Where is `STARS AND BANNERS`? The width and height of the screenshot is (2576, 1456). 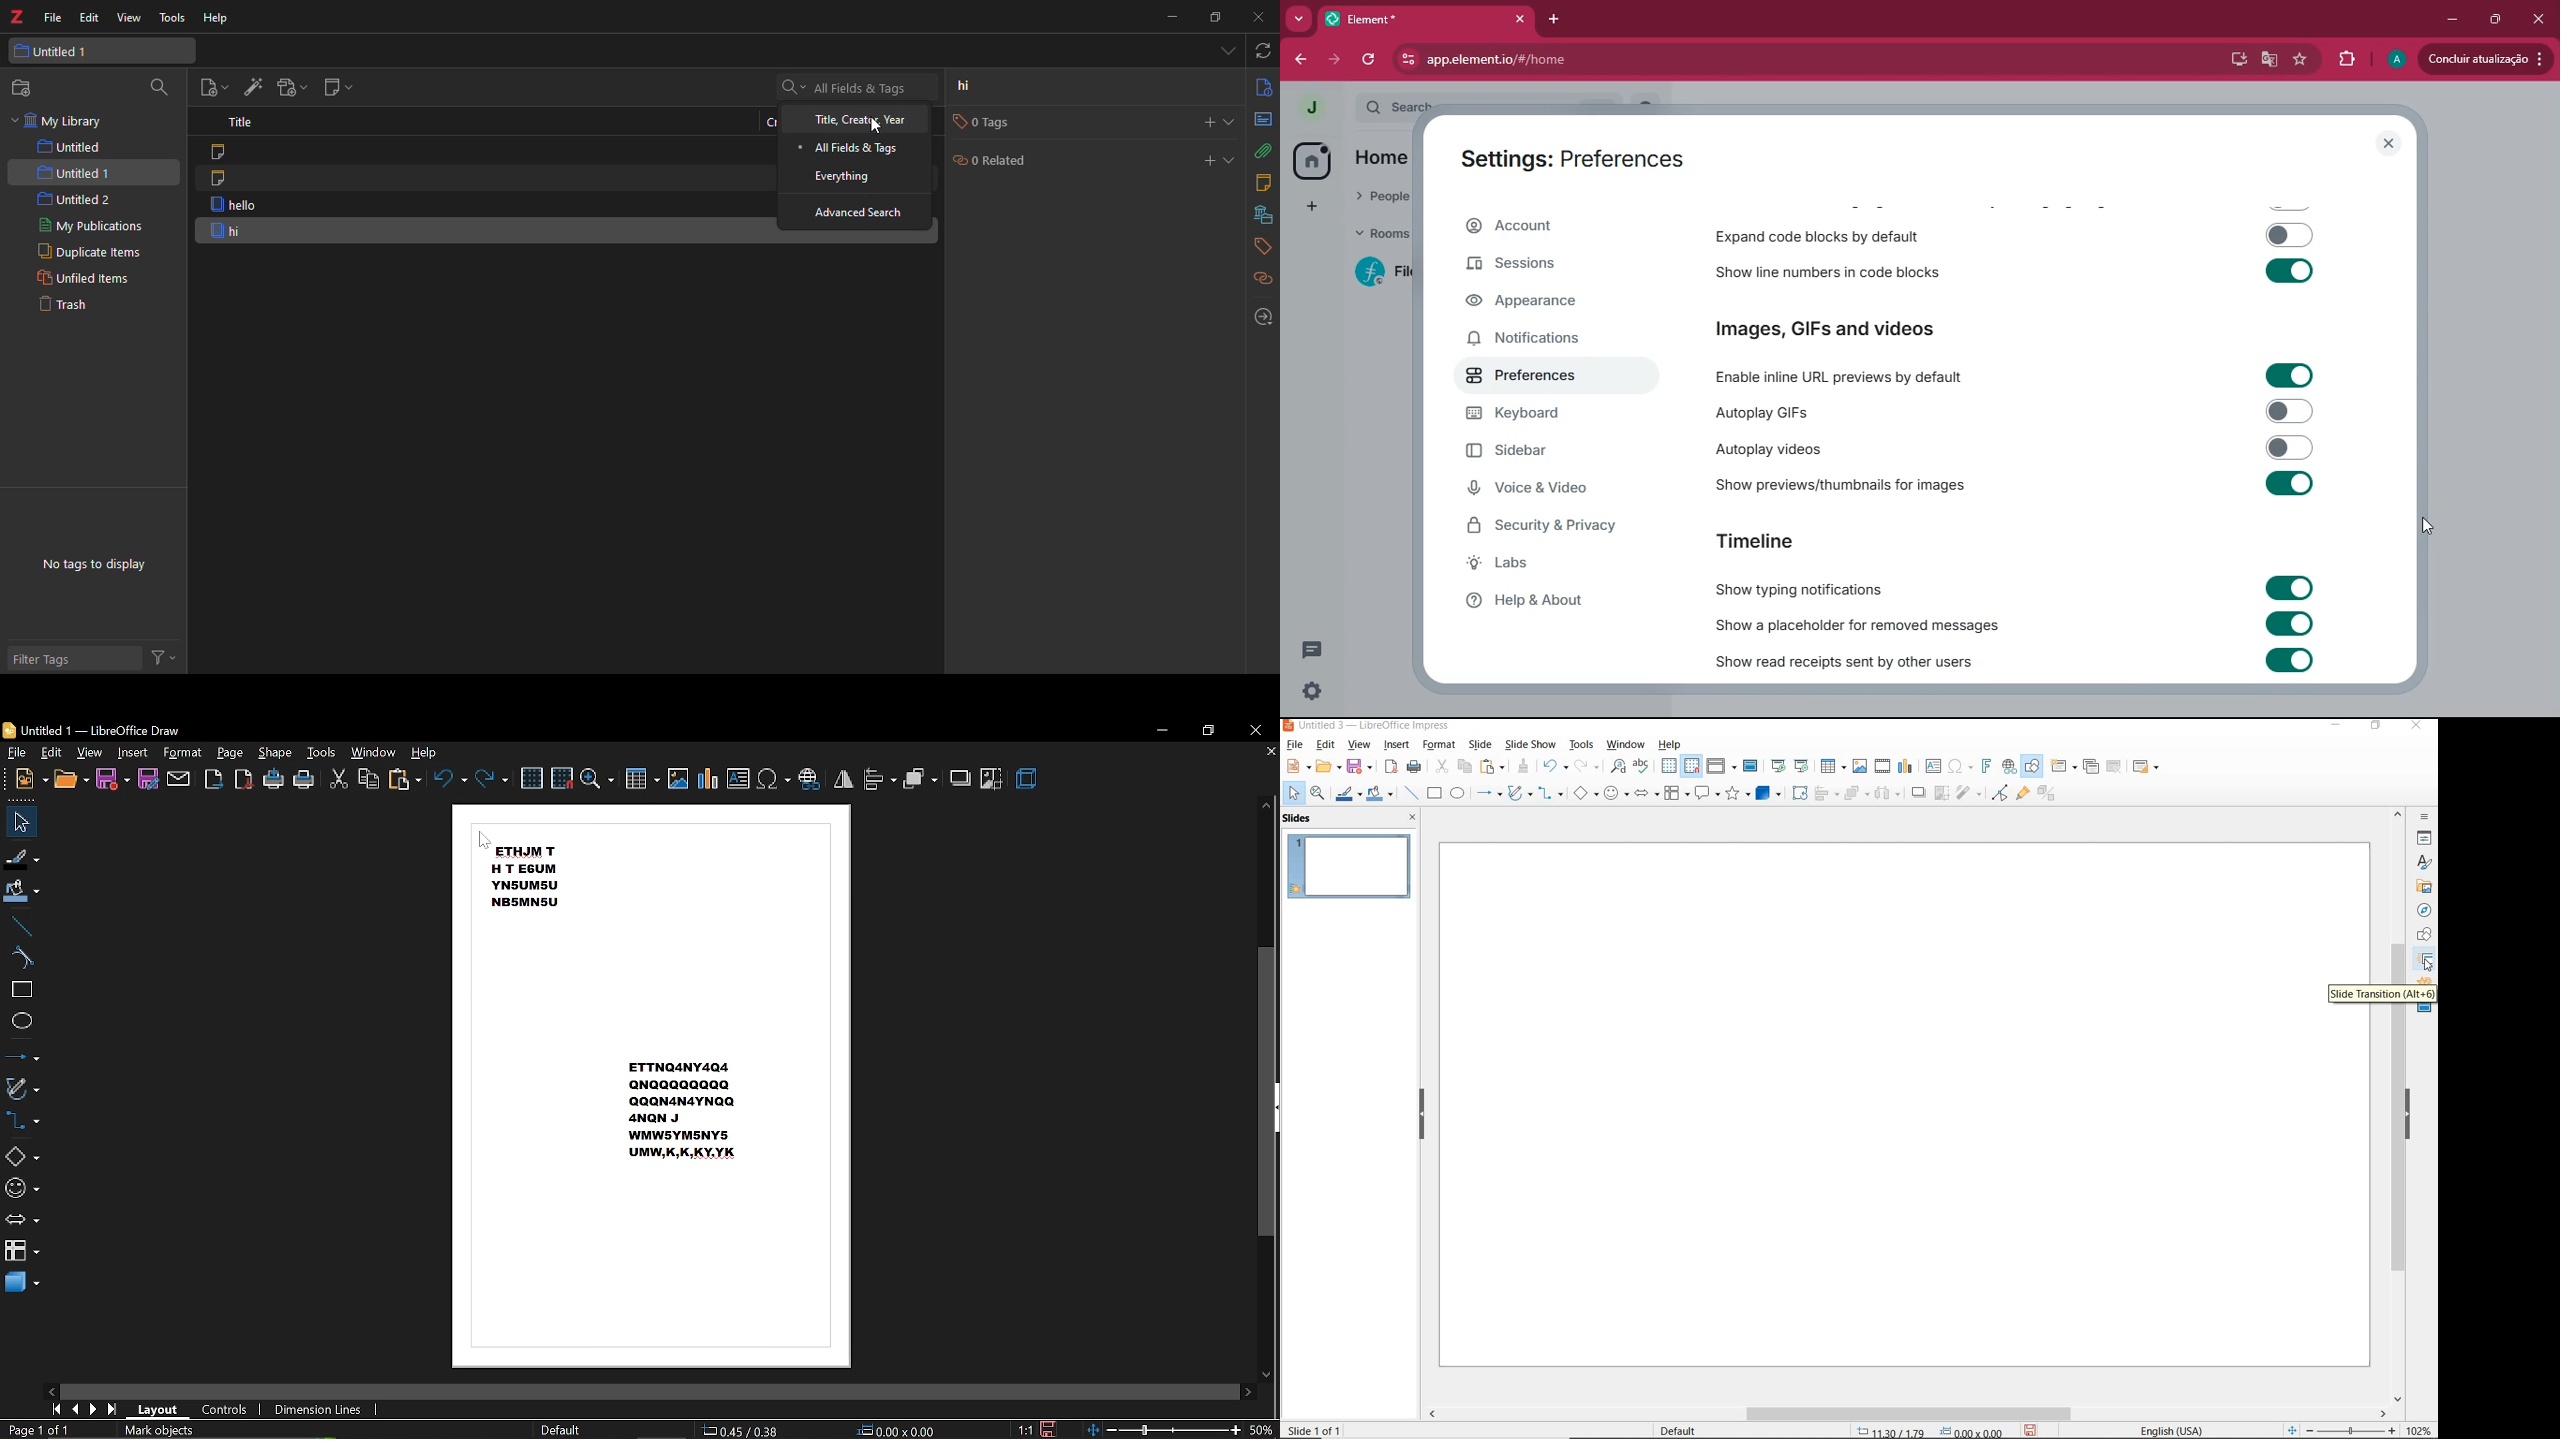 STARS AND BANNERS is located at coordinates (1737, 793).